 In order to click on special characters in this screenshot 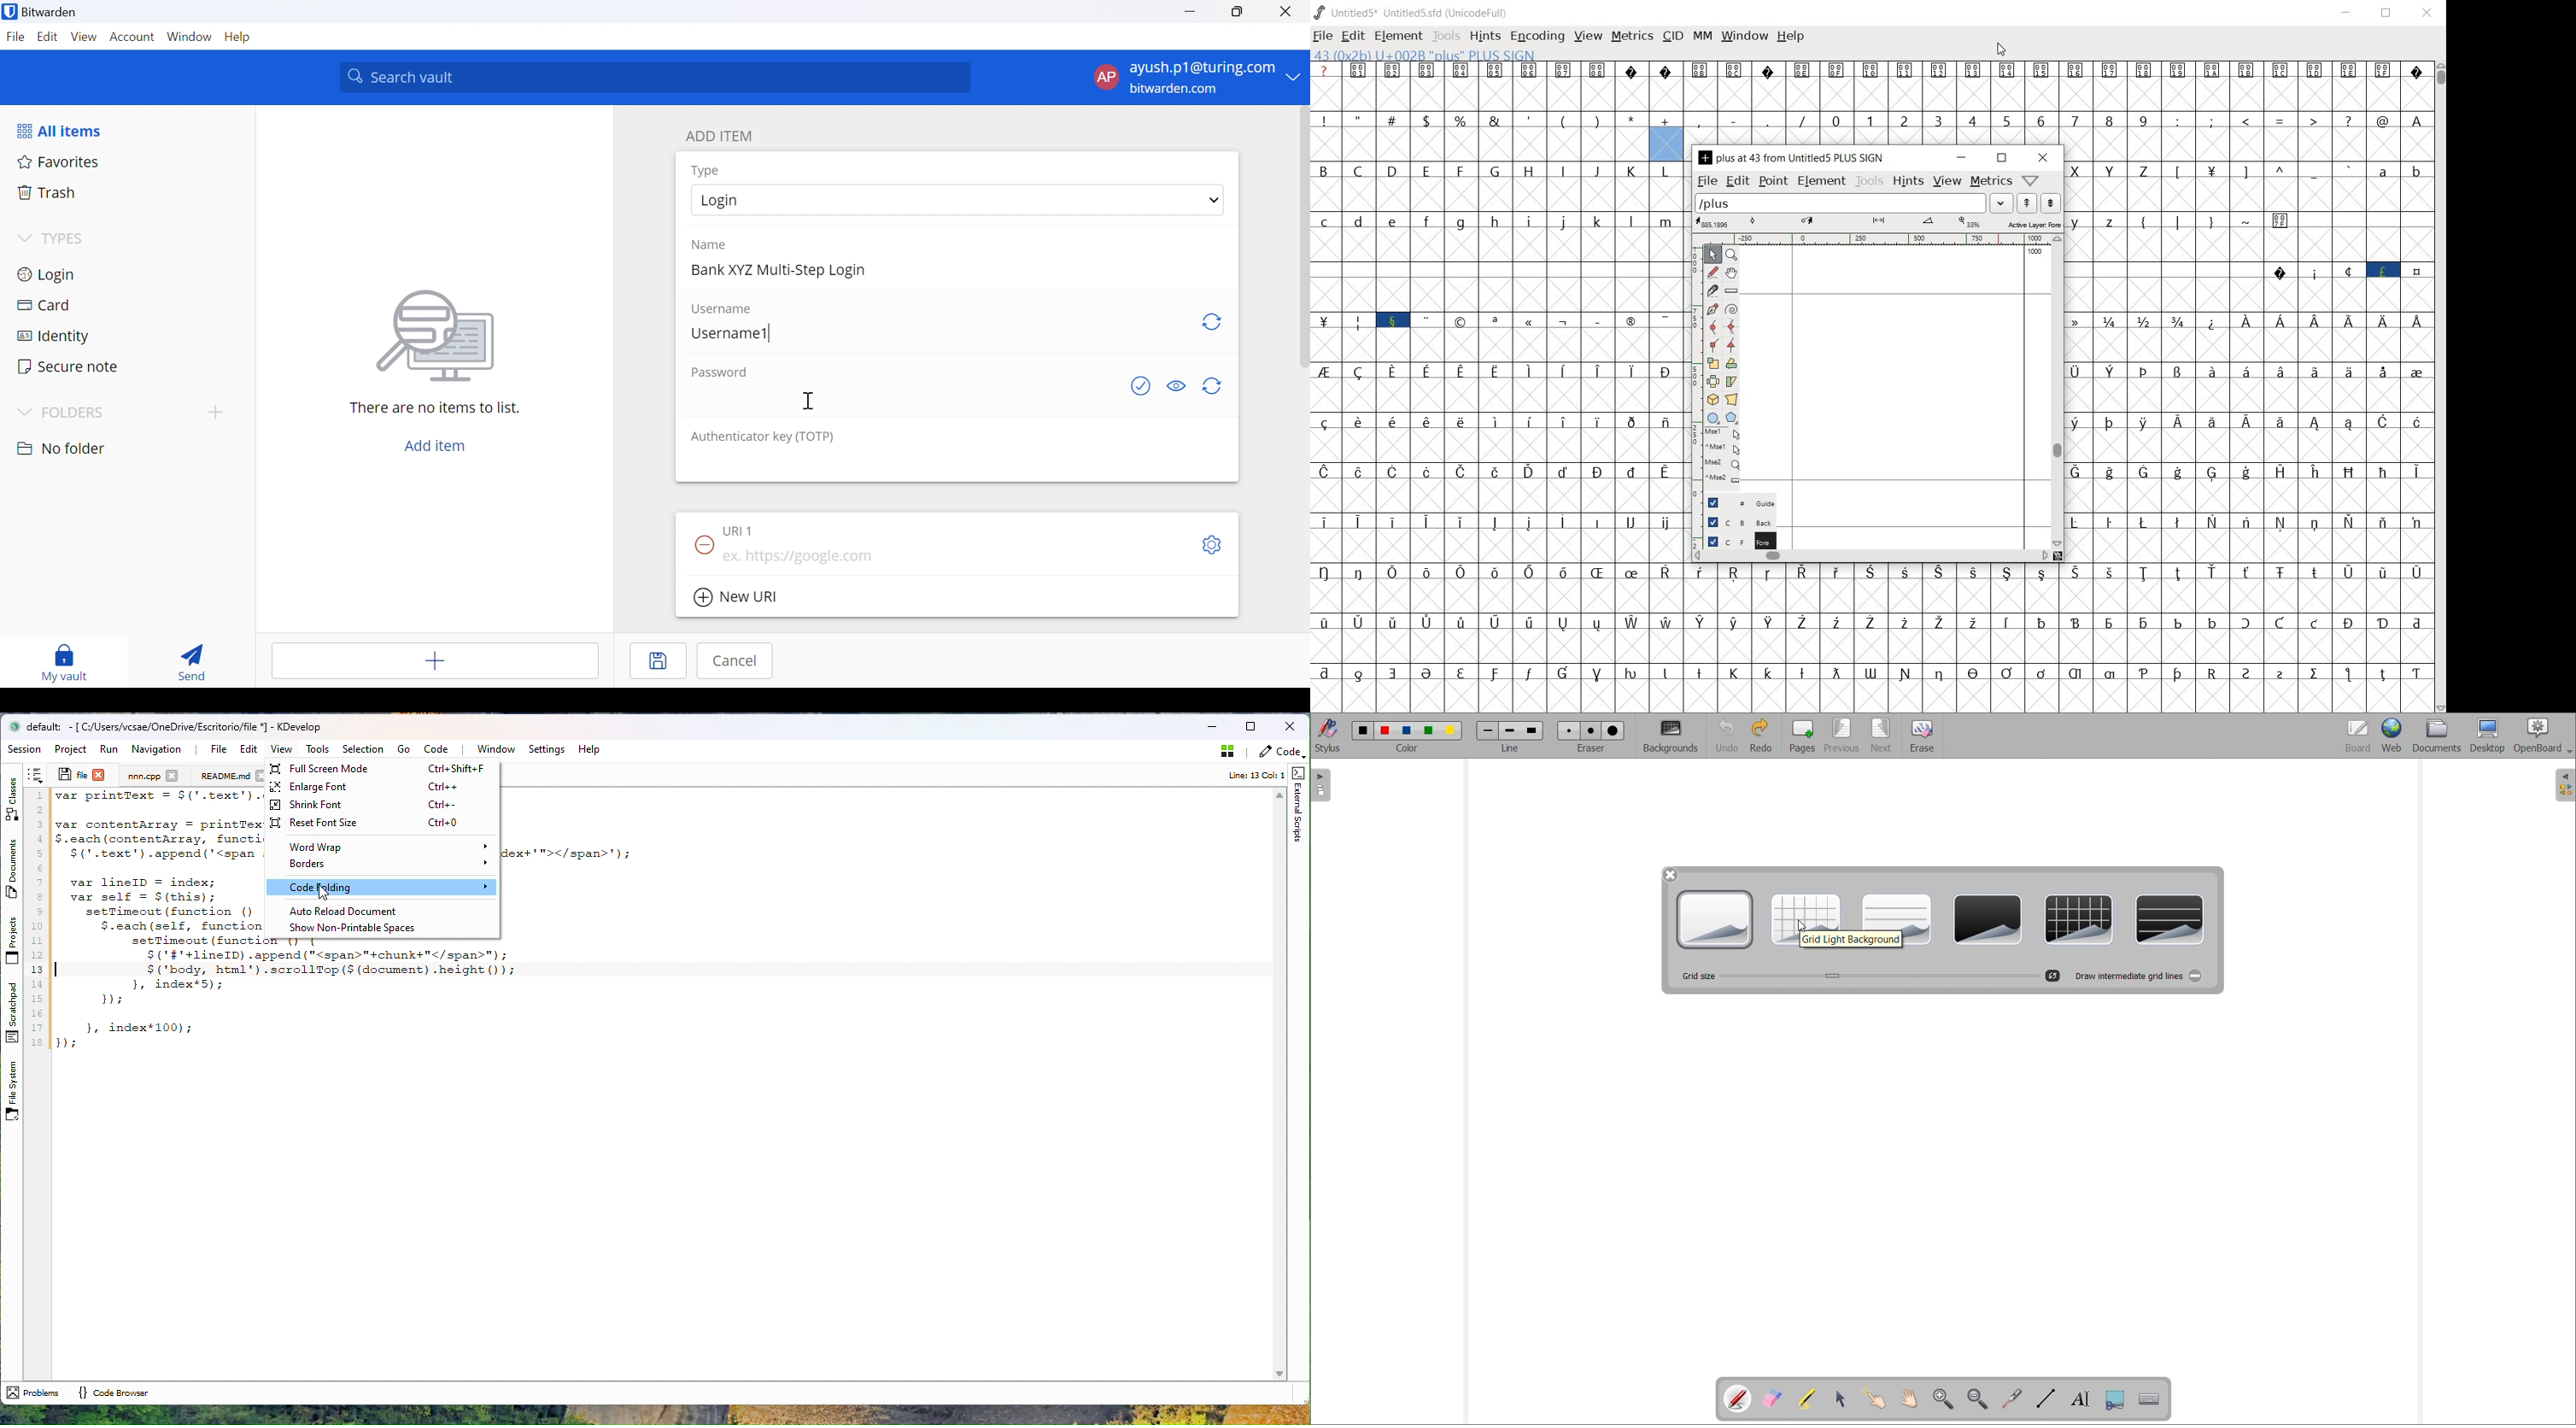, I will do `click(1377, 339)`.